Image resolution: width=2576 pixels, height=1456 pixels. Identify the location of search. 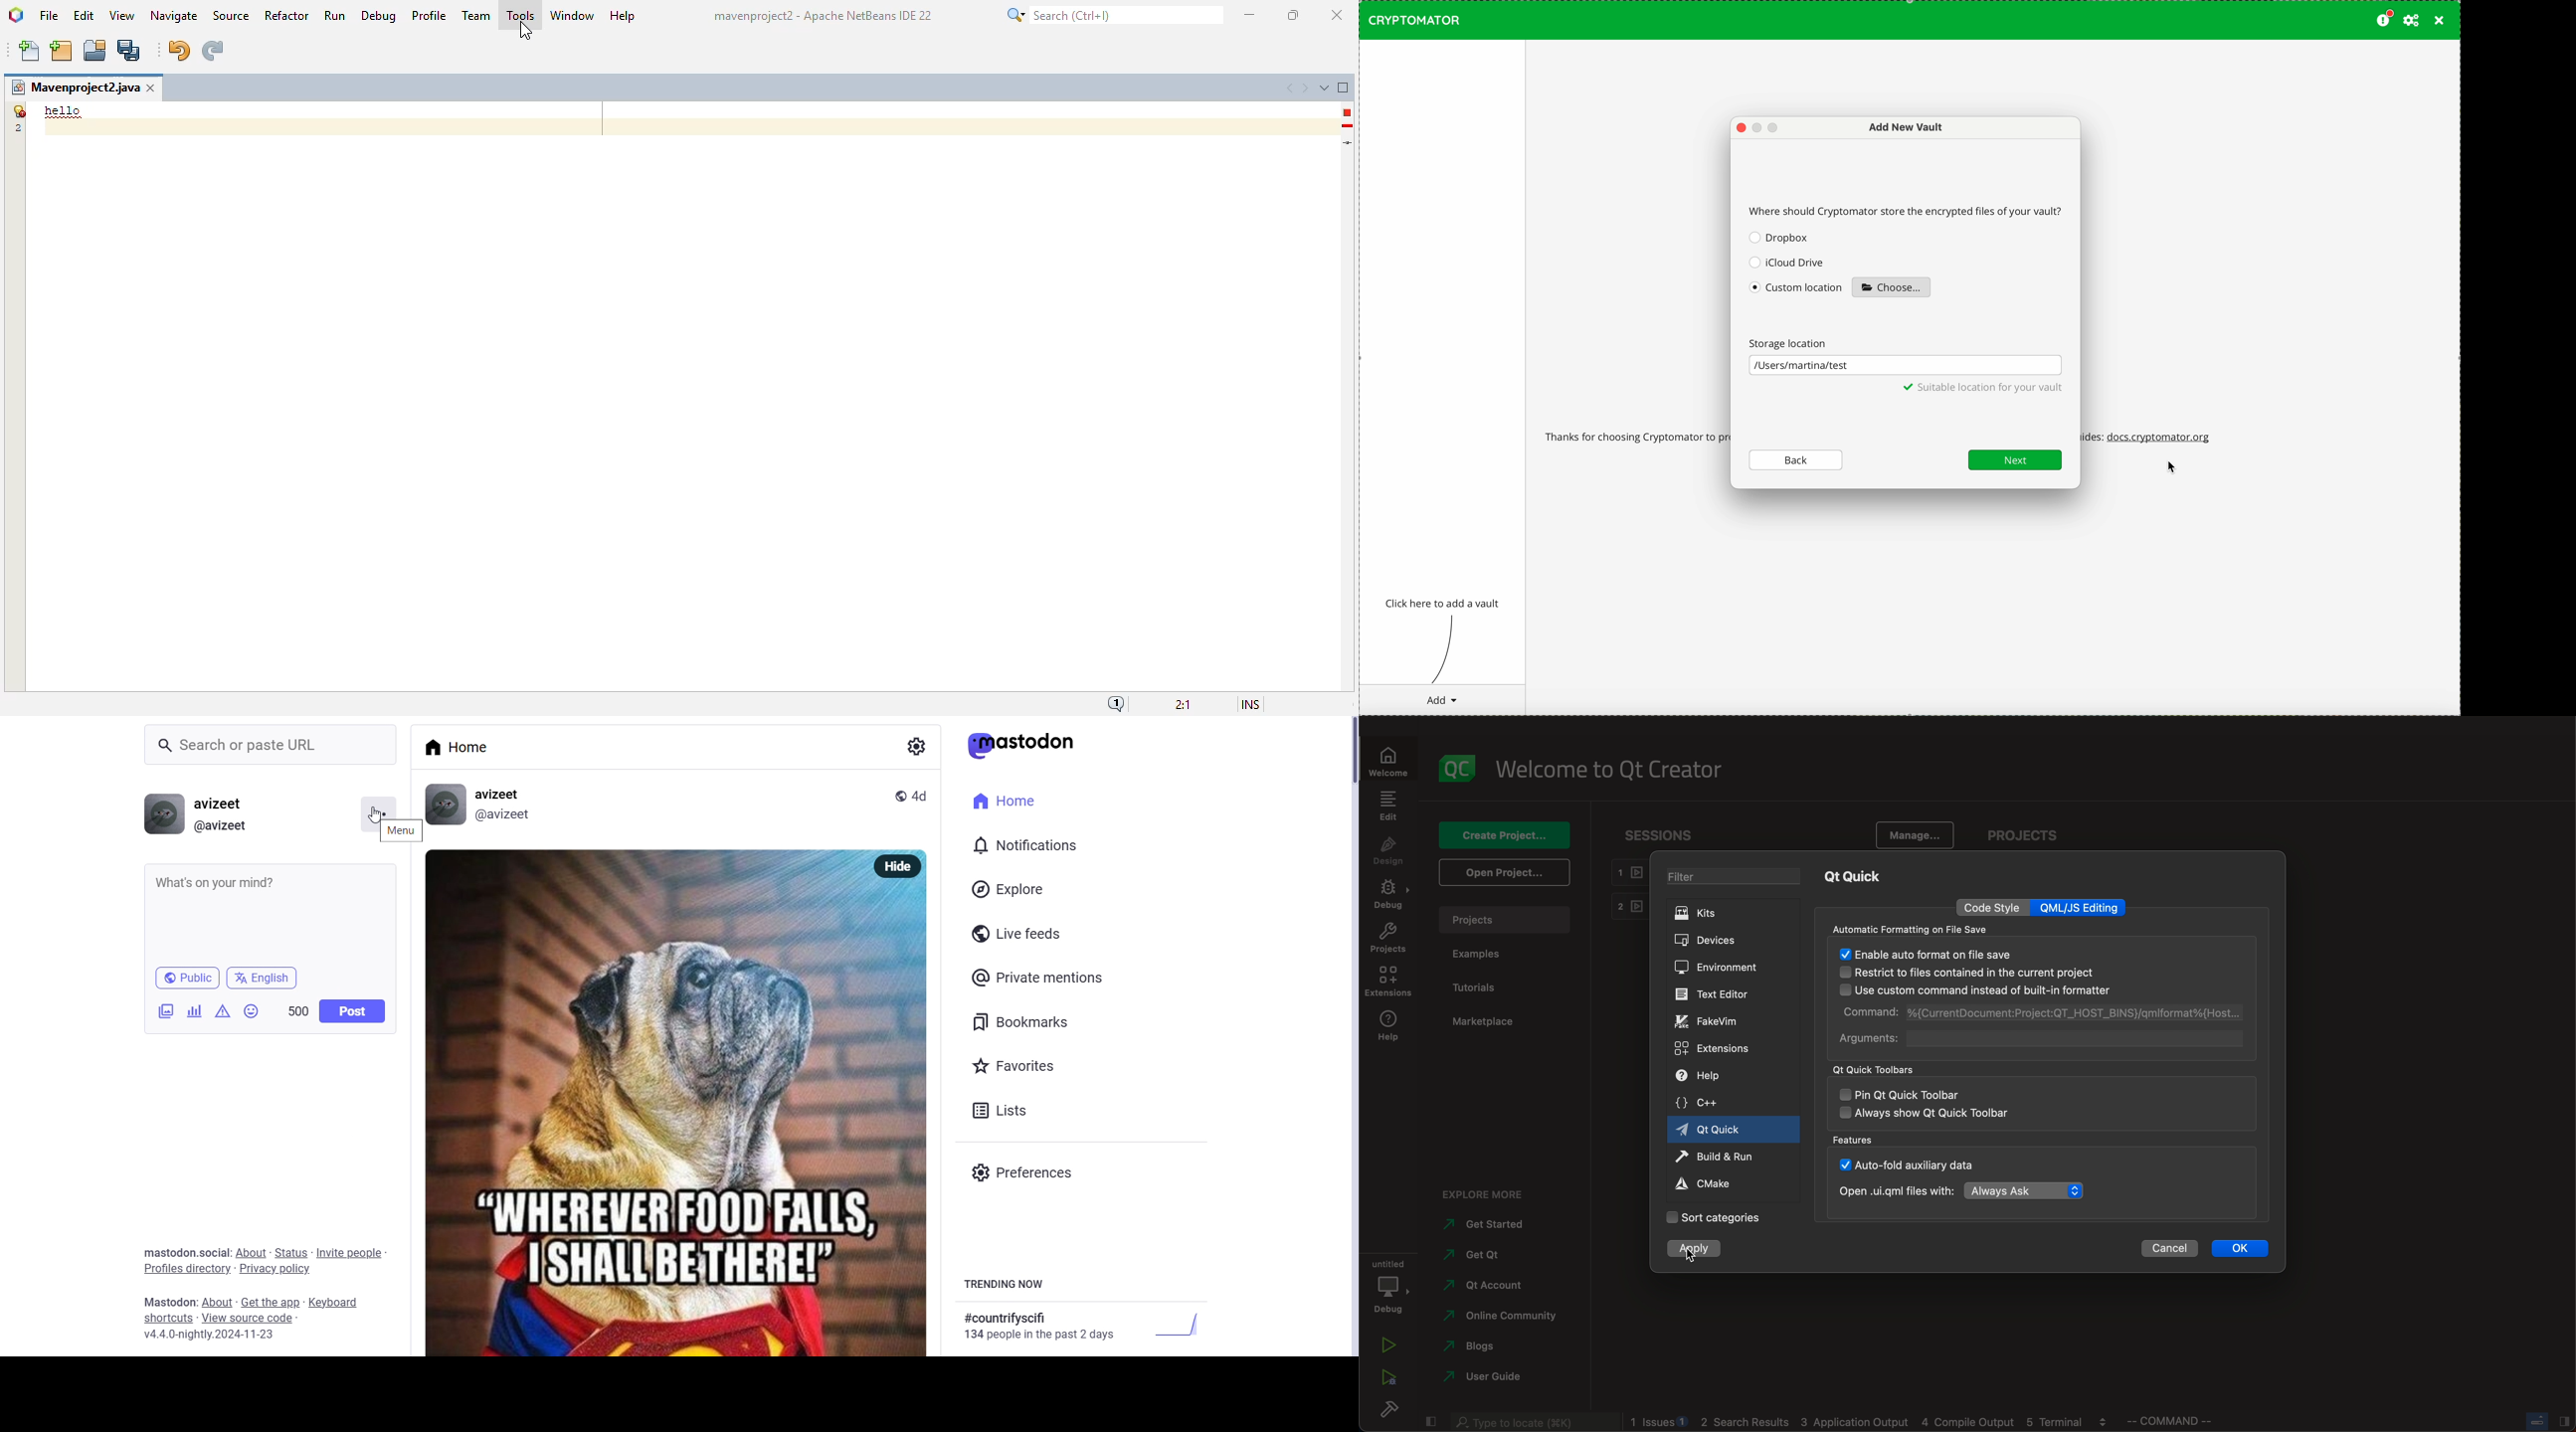
(275, 745).